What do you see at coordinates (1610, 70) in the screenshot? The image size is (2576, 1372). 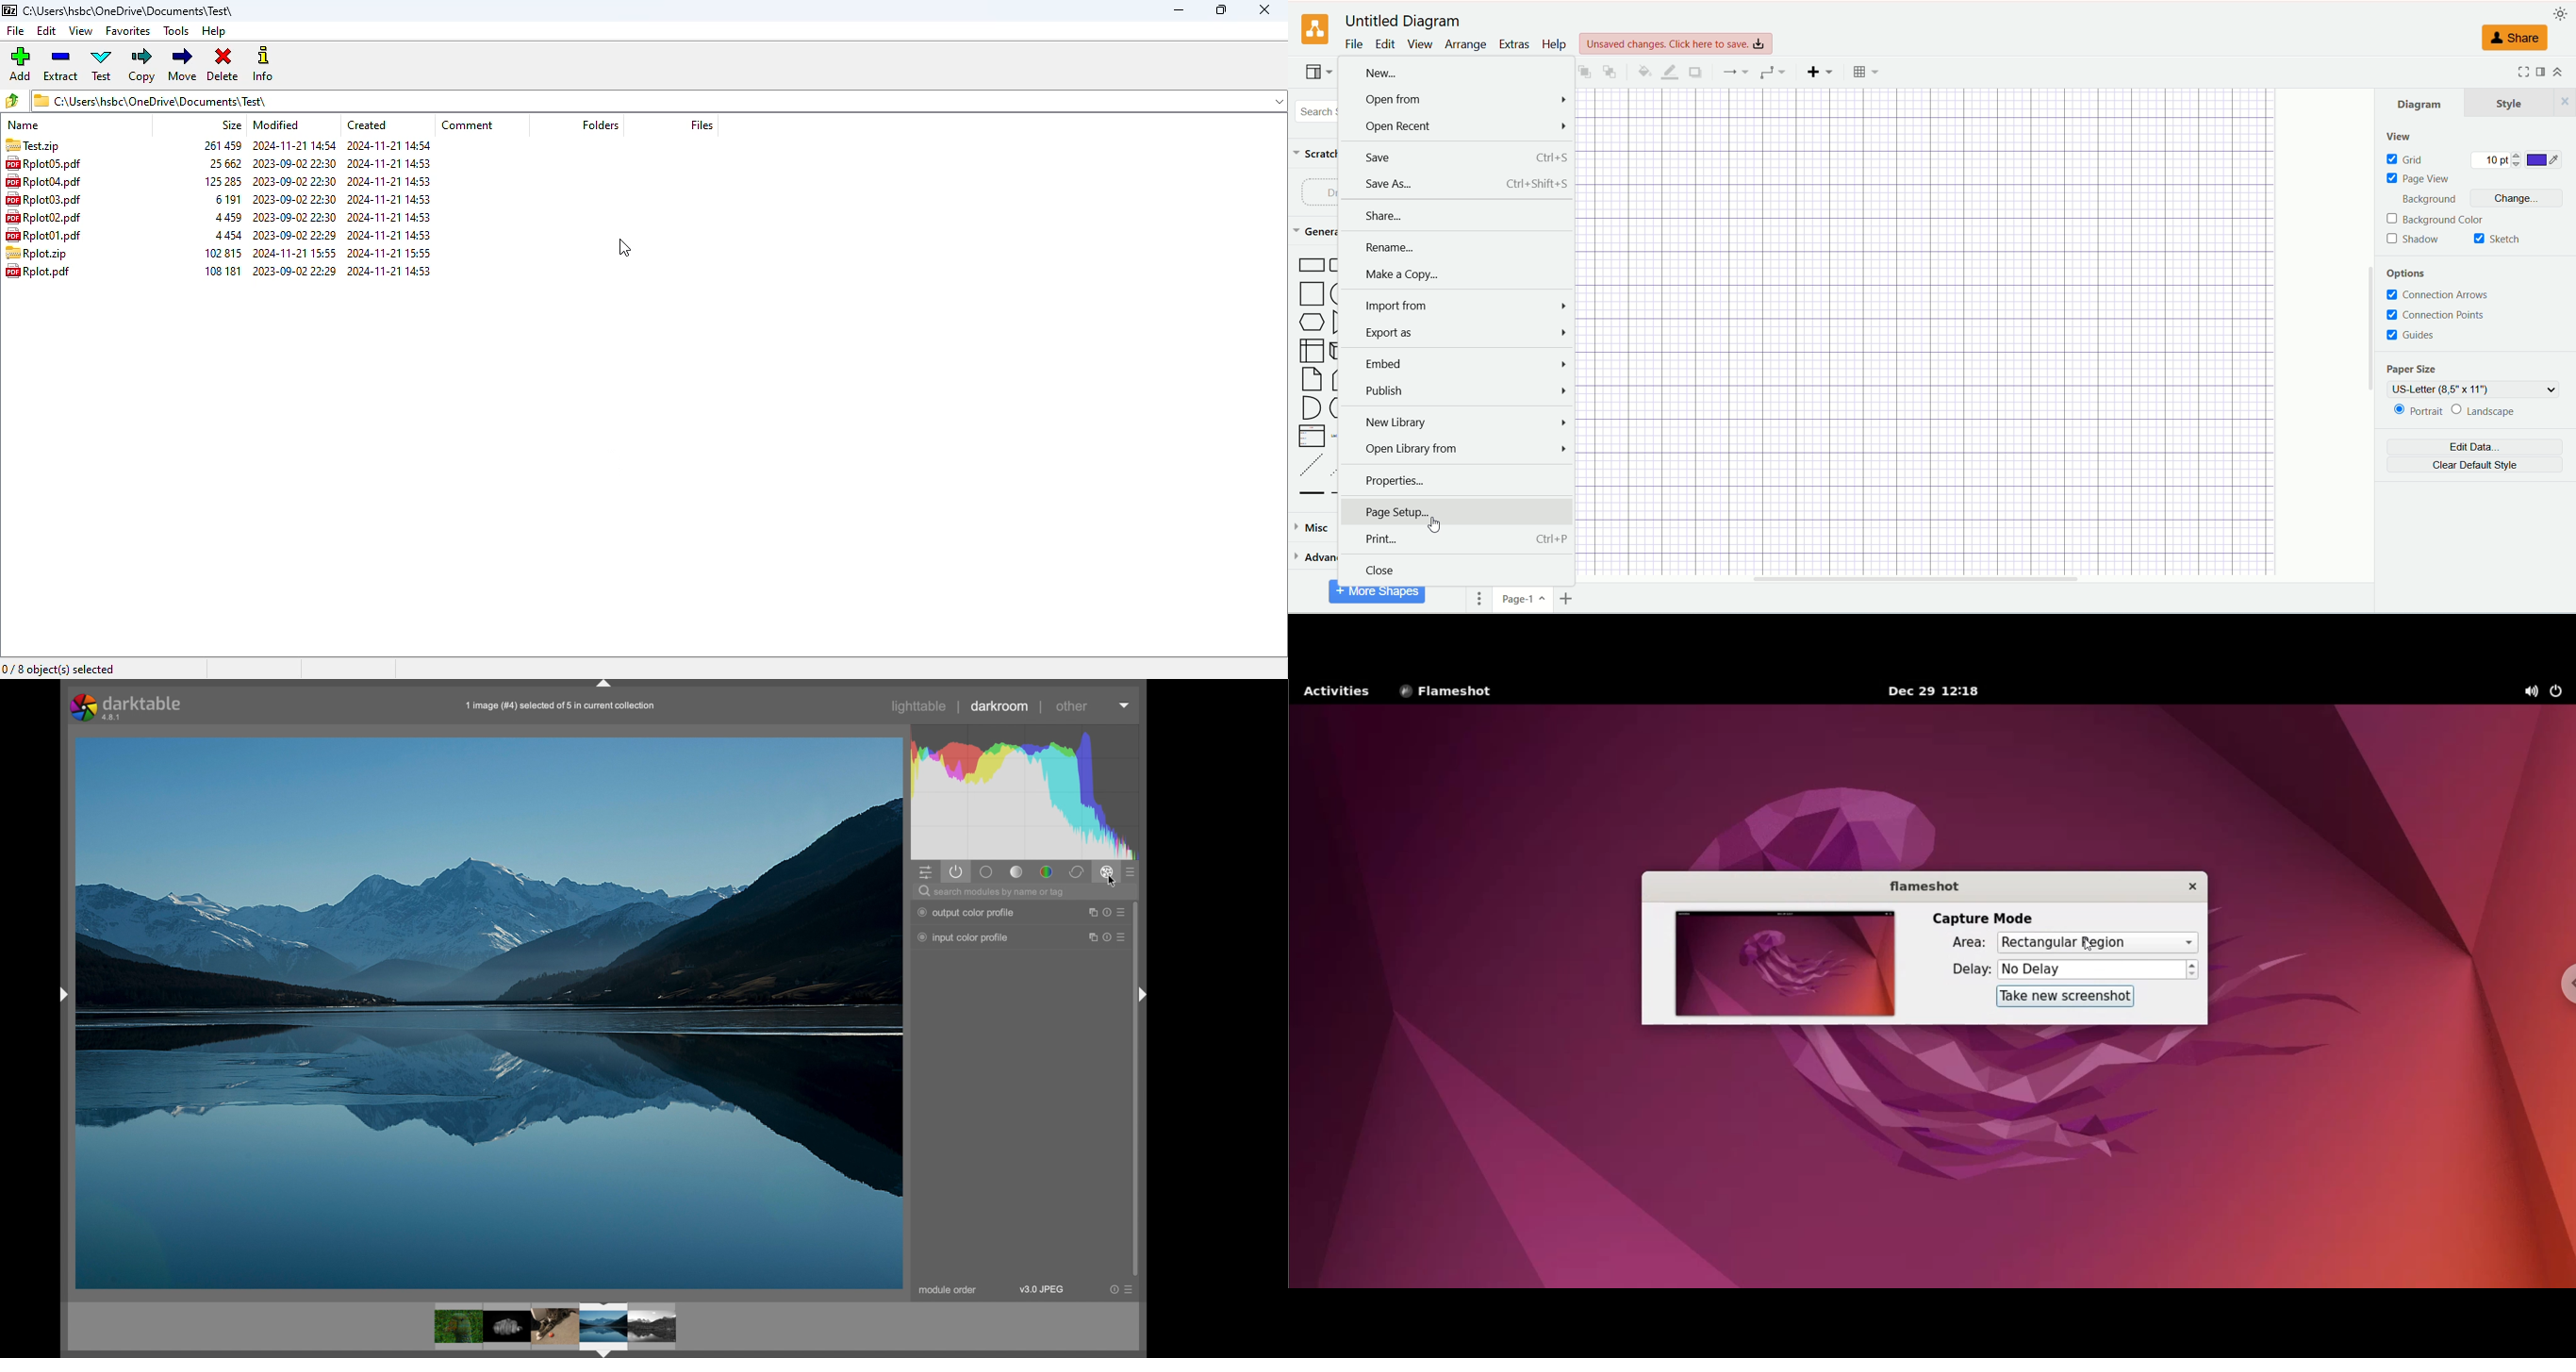 I see `to back` at bounding box center [1610, 70].